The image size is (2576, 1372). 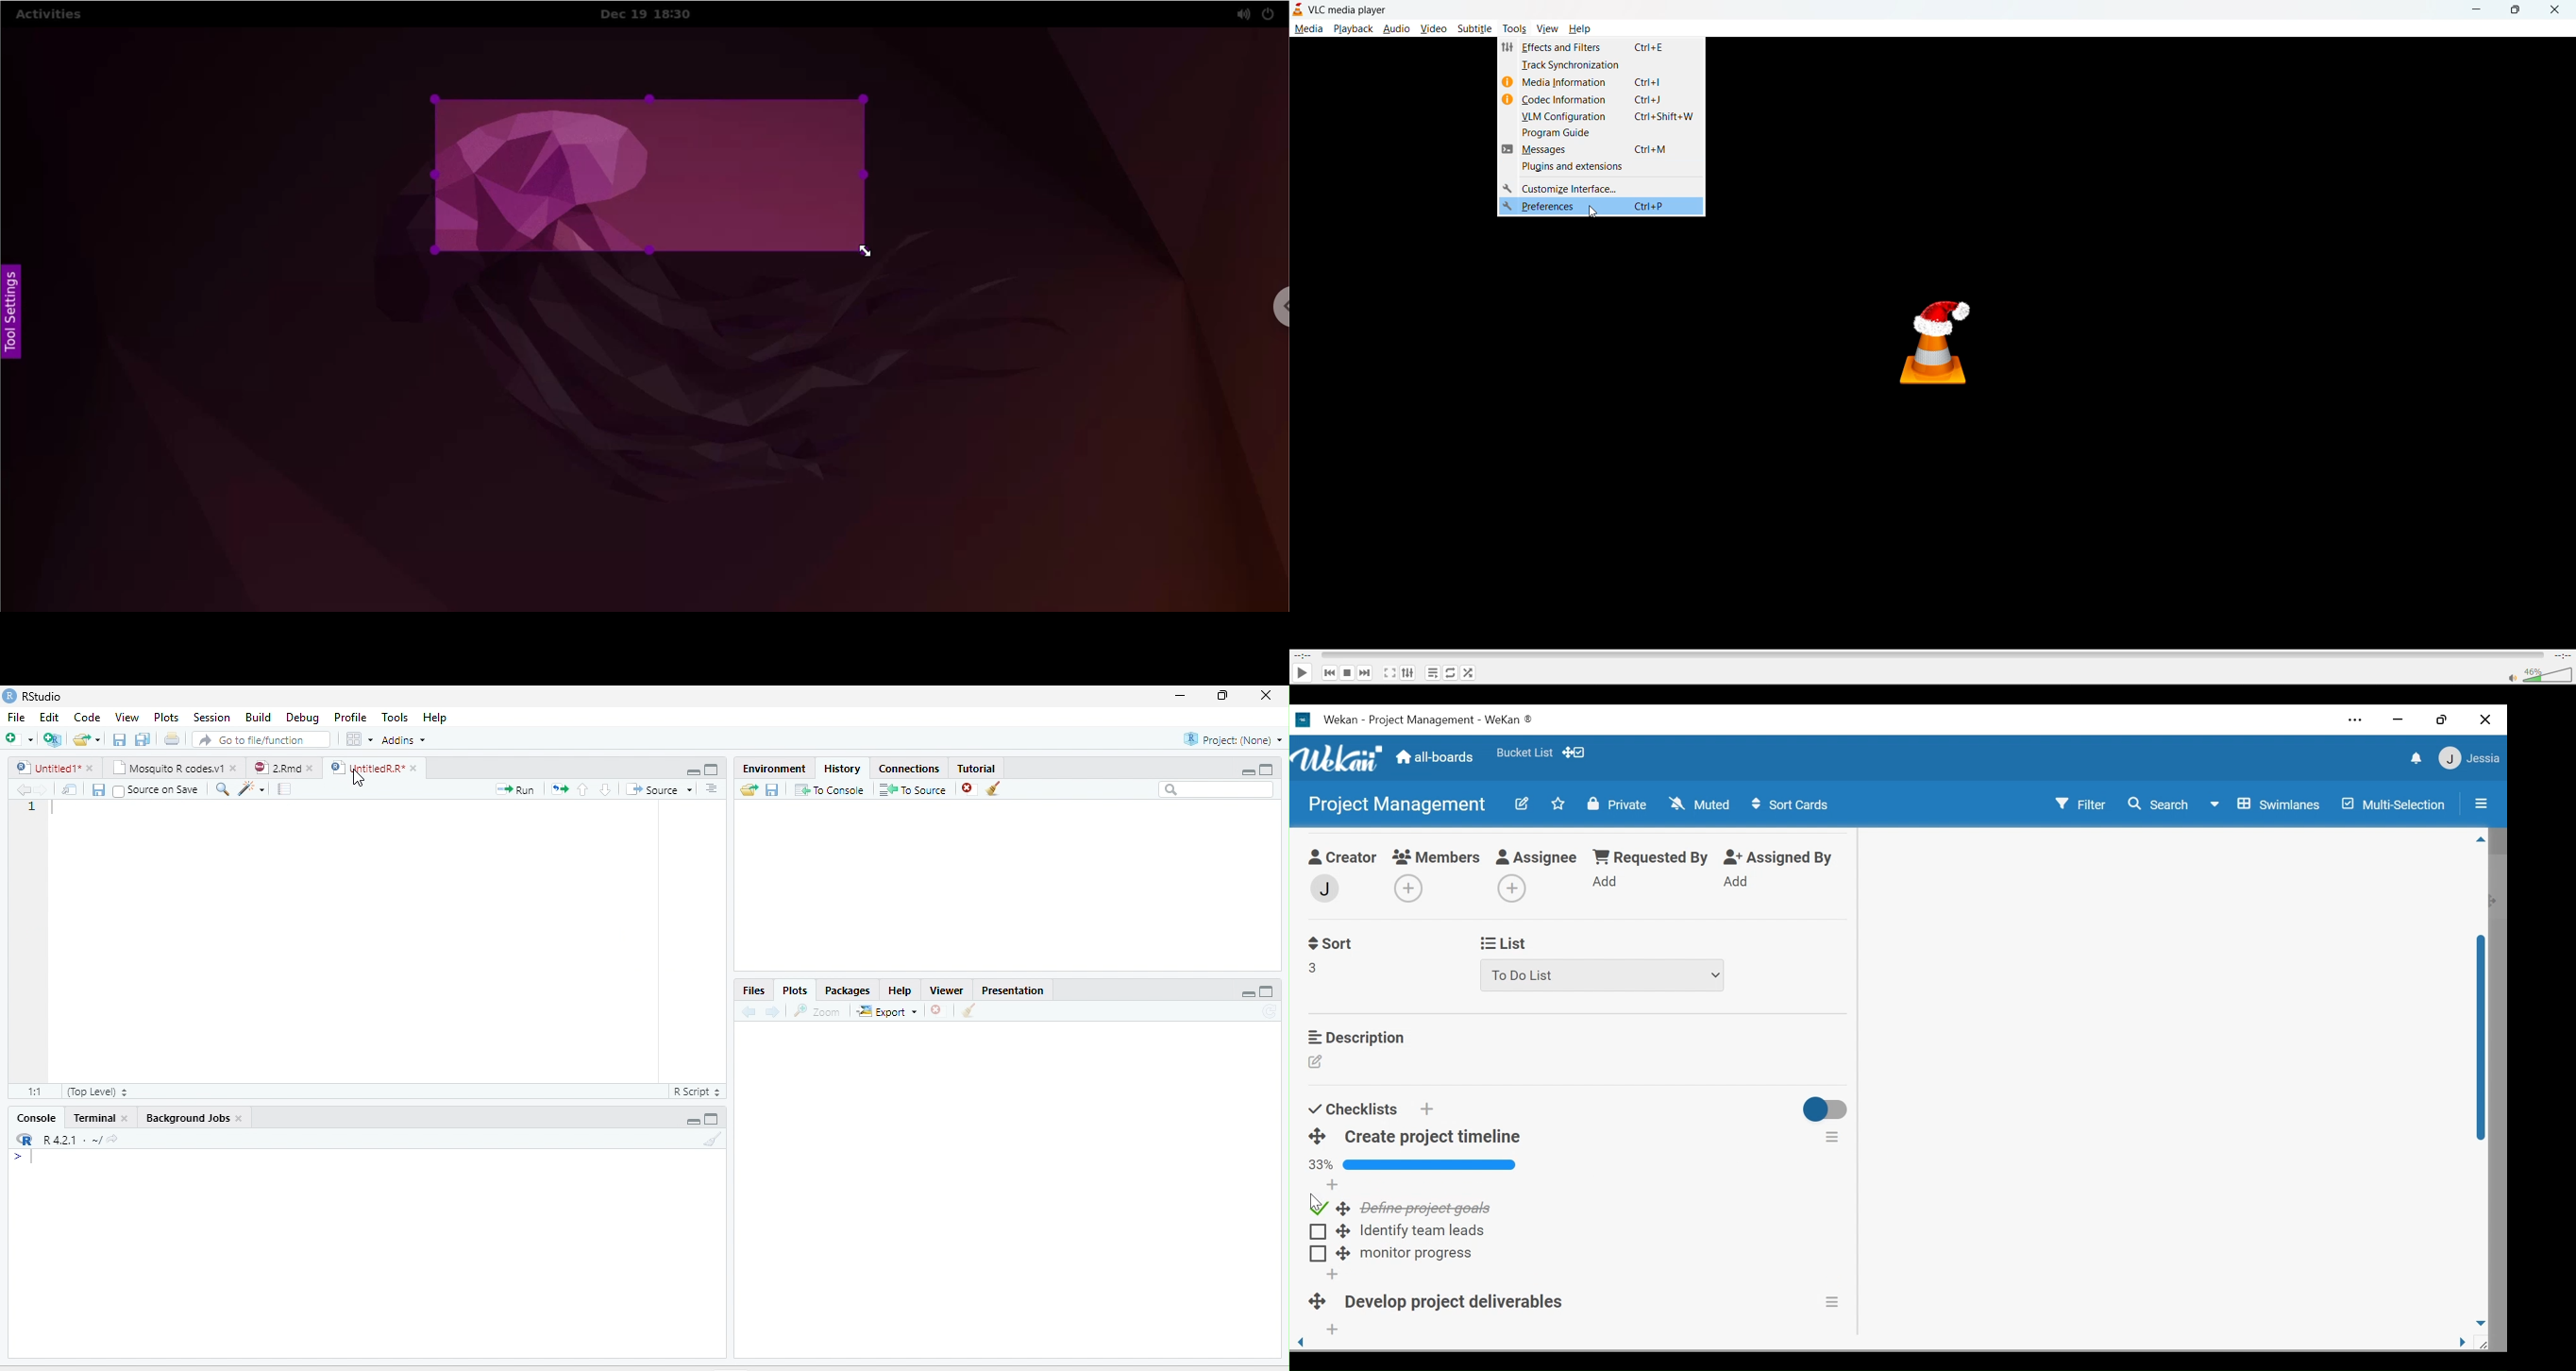 I want to click on Zoom, so click(x=818, y=1010).